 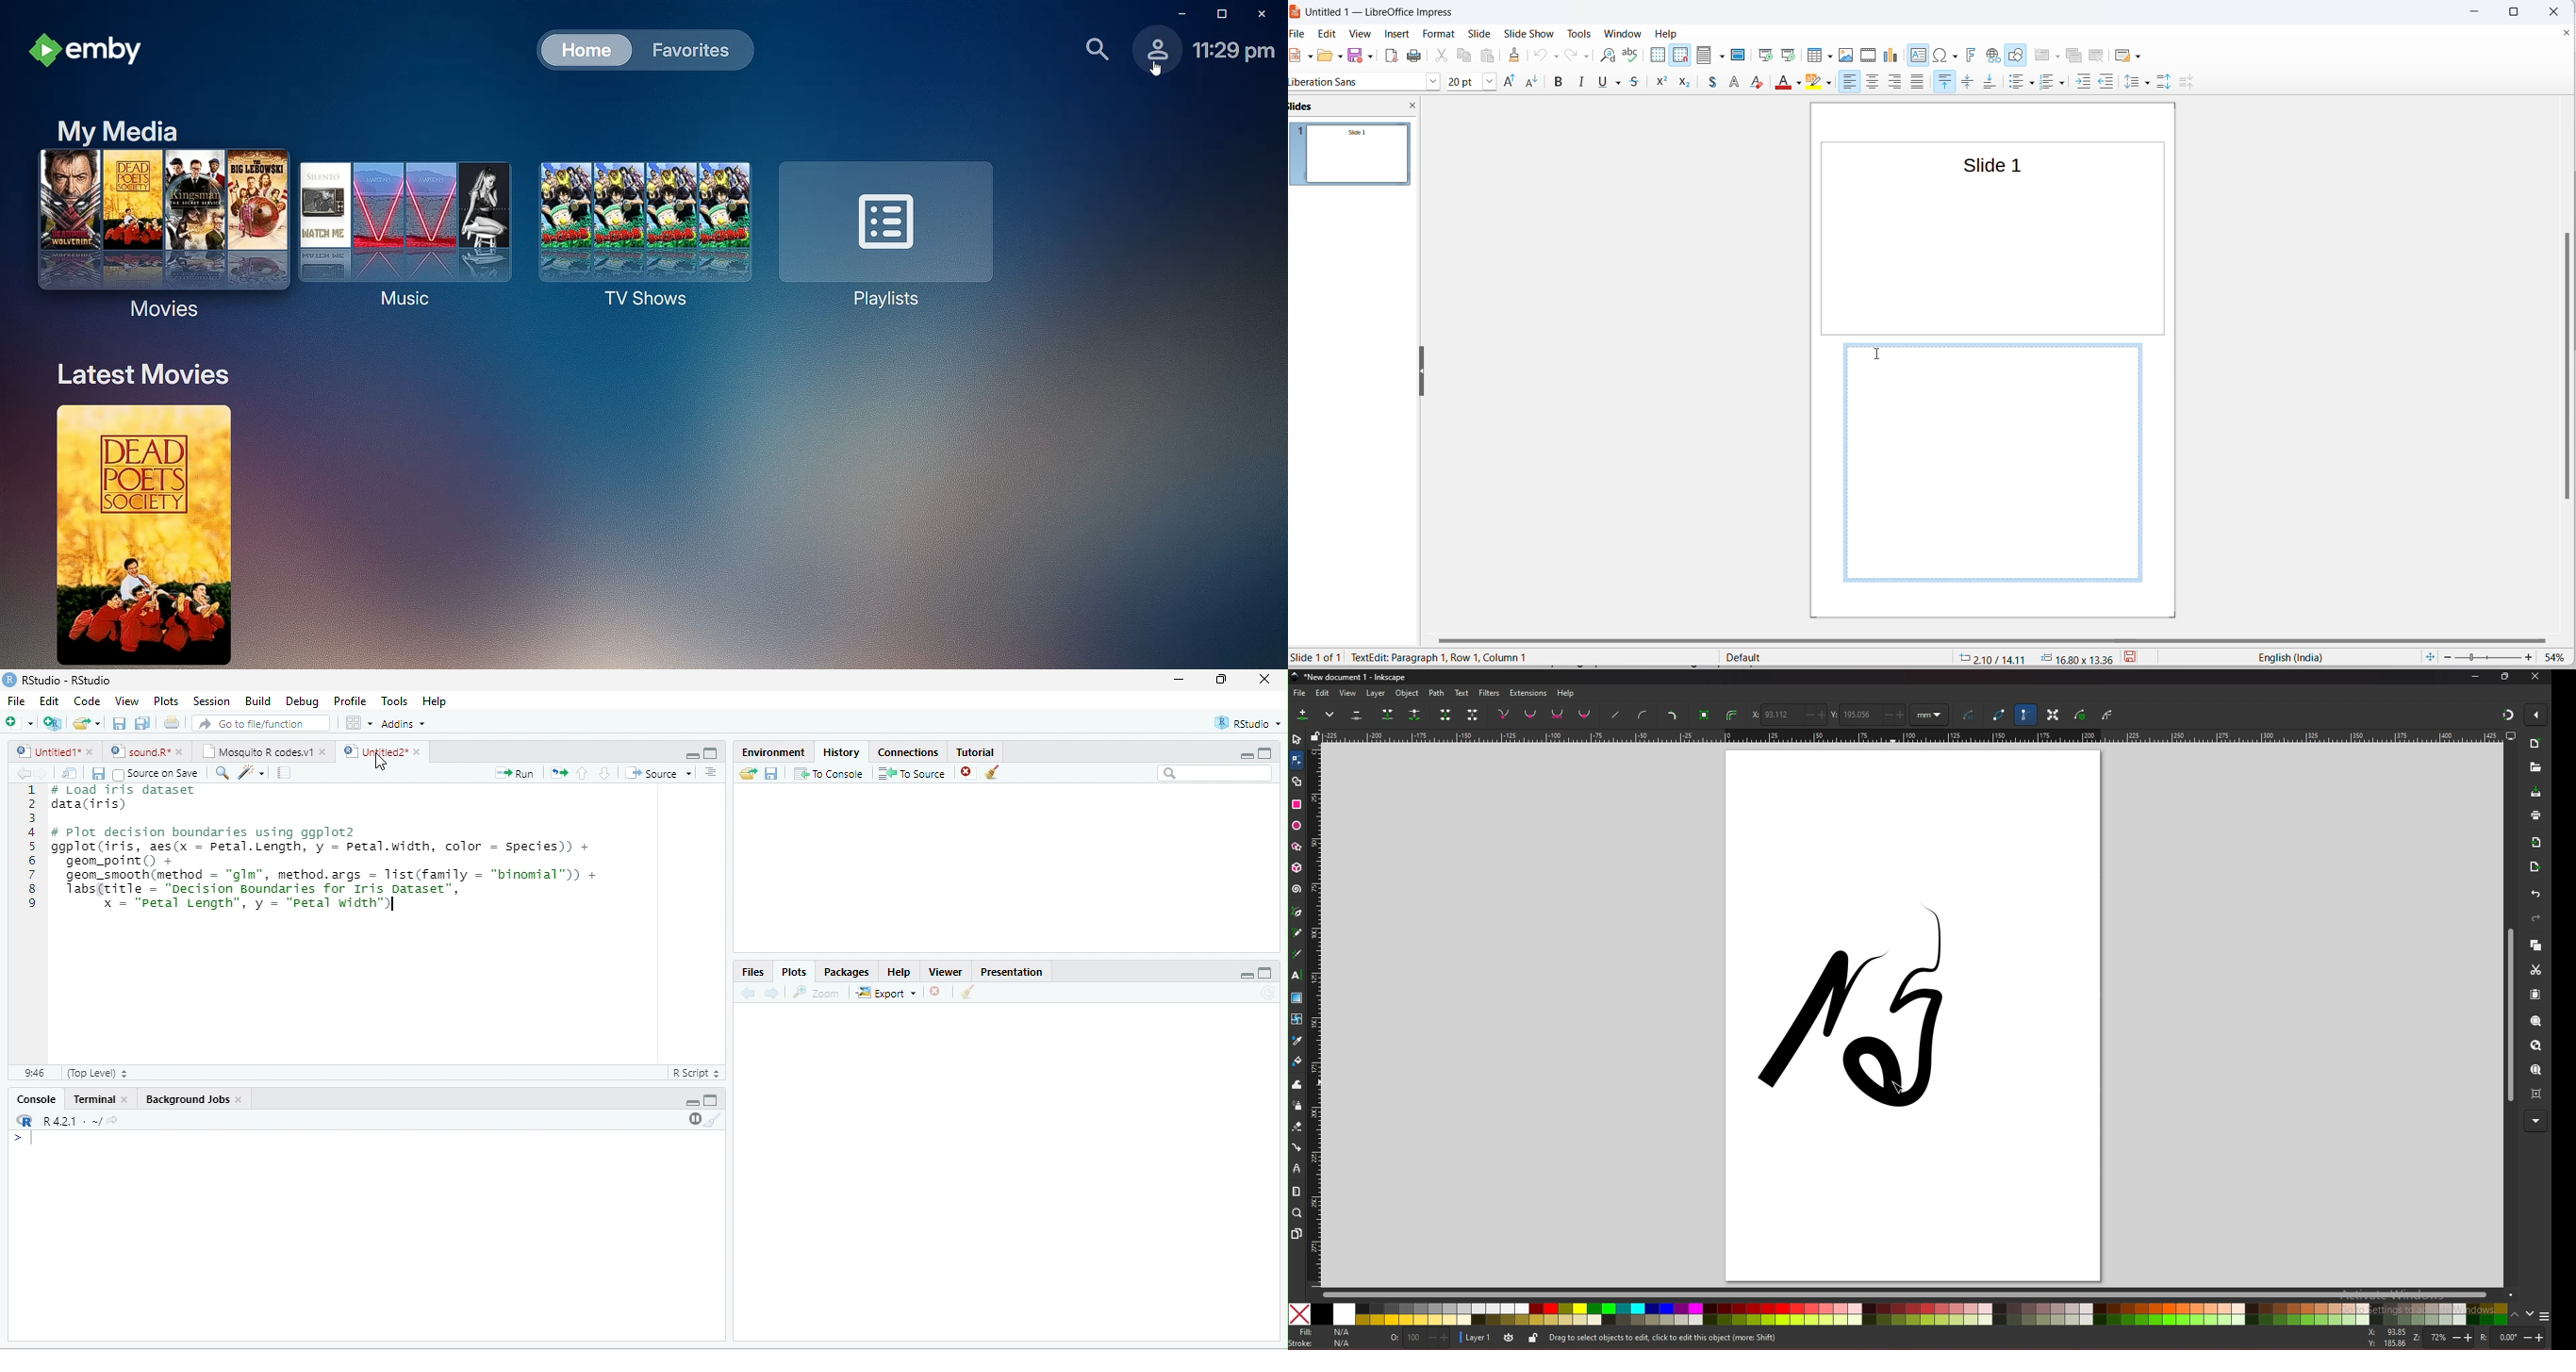 I want to click on delete segment, so click(x=1473, y=714).